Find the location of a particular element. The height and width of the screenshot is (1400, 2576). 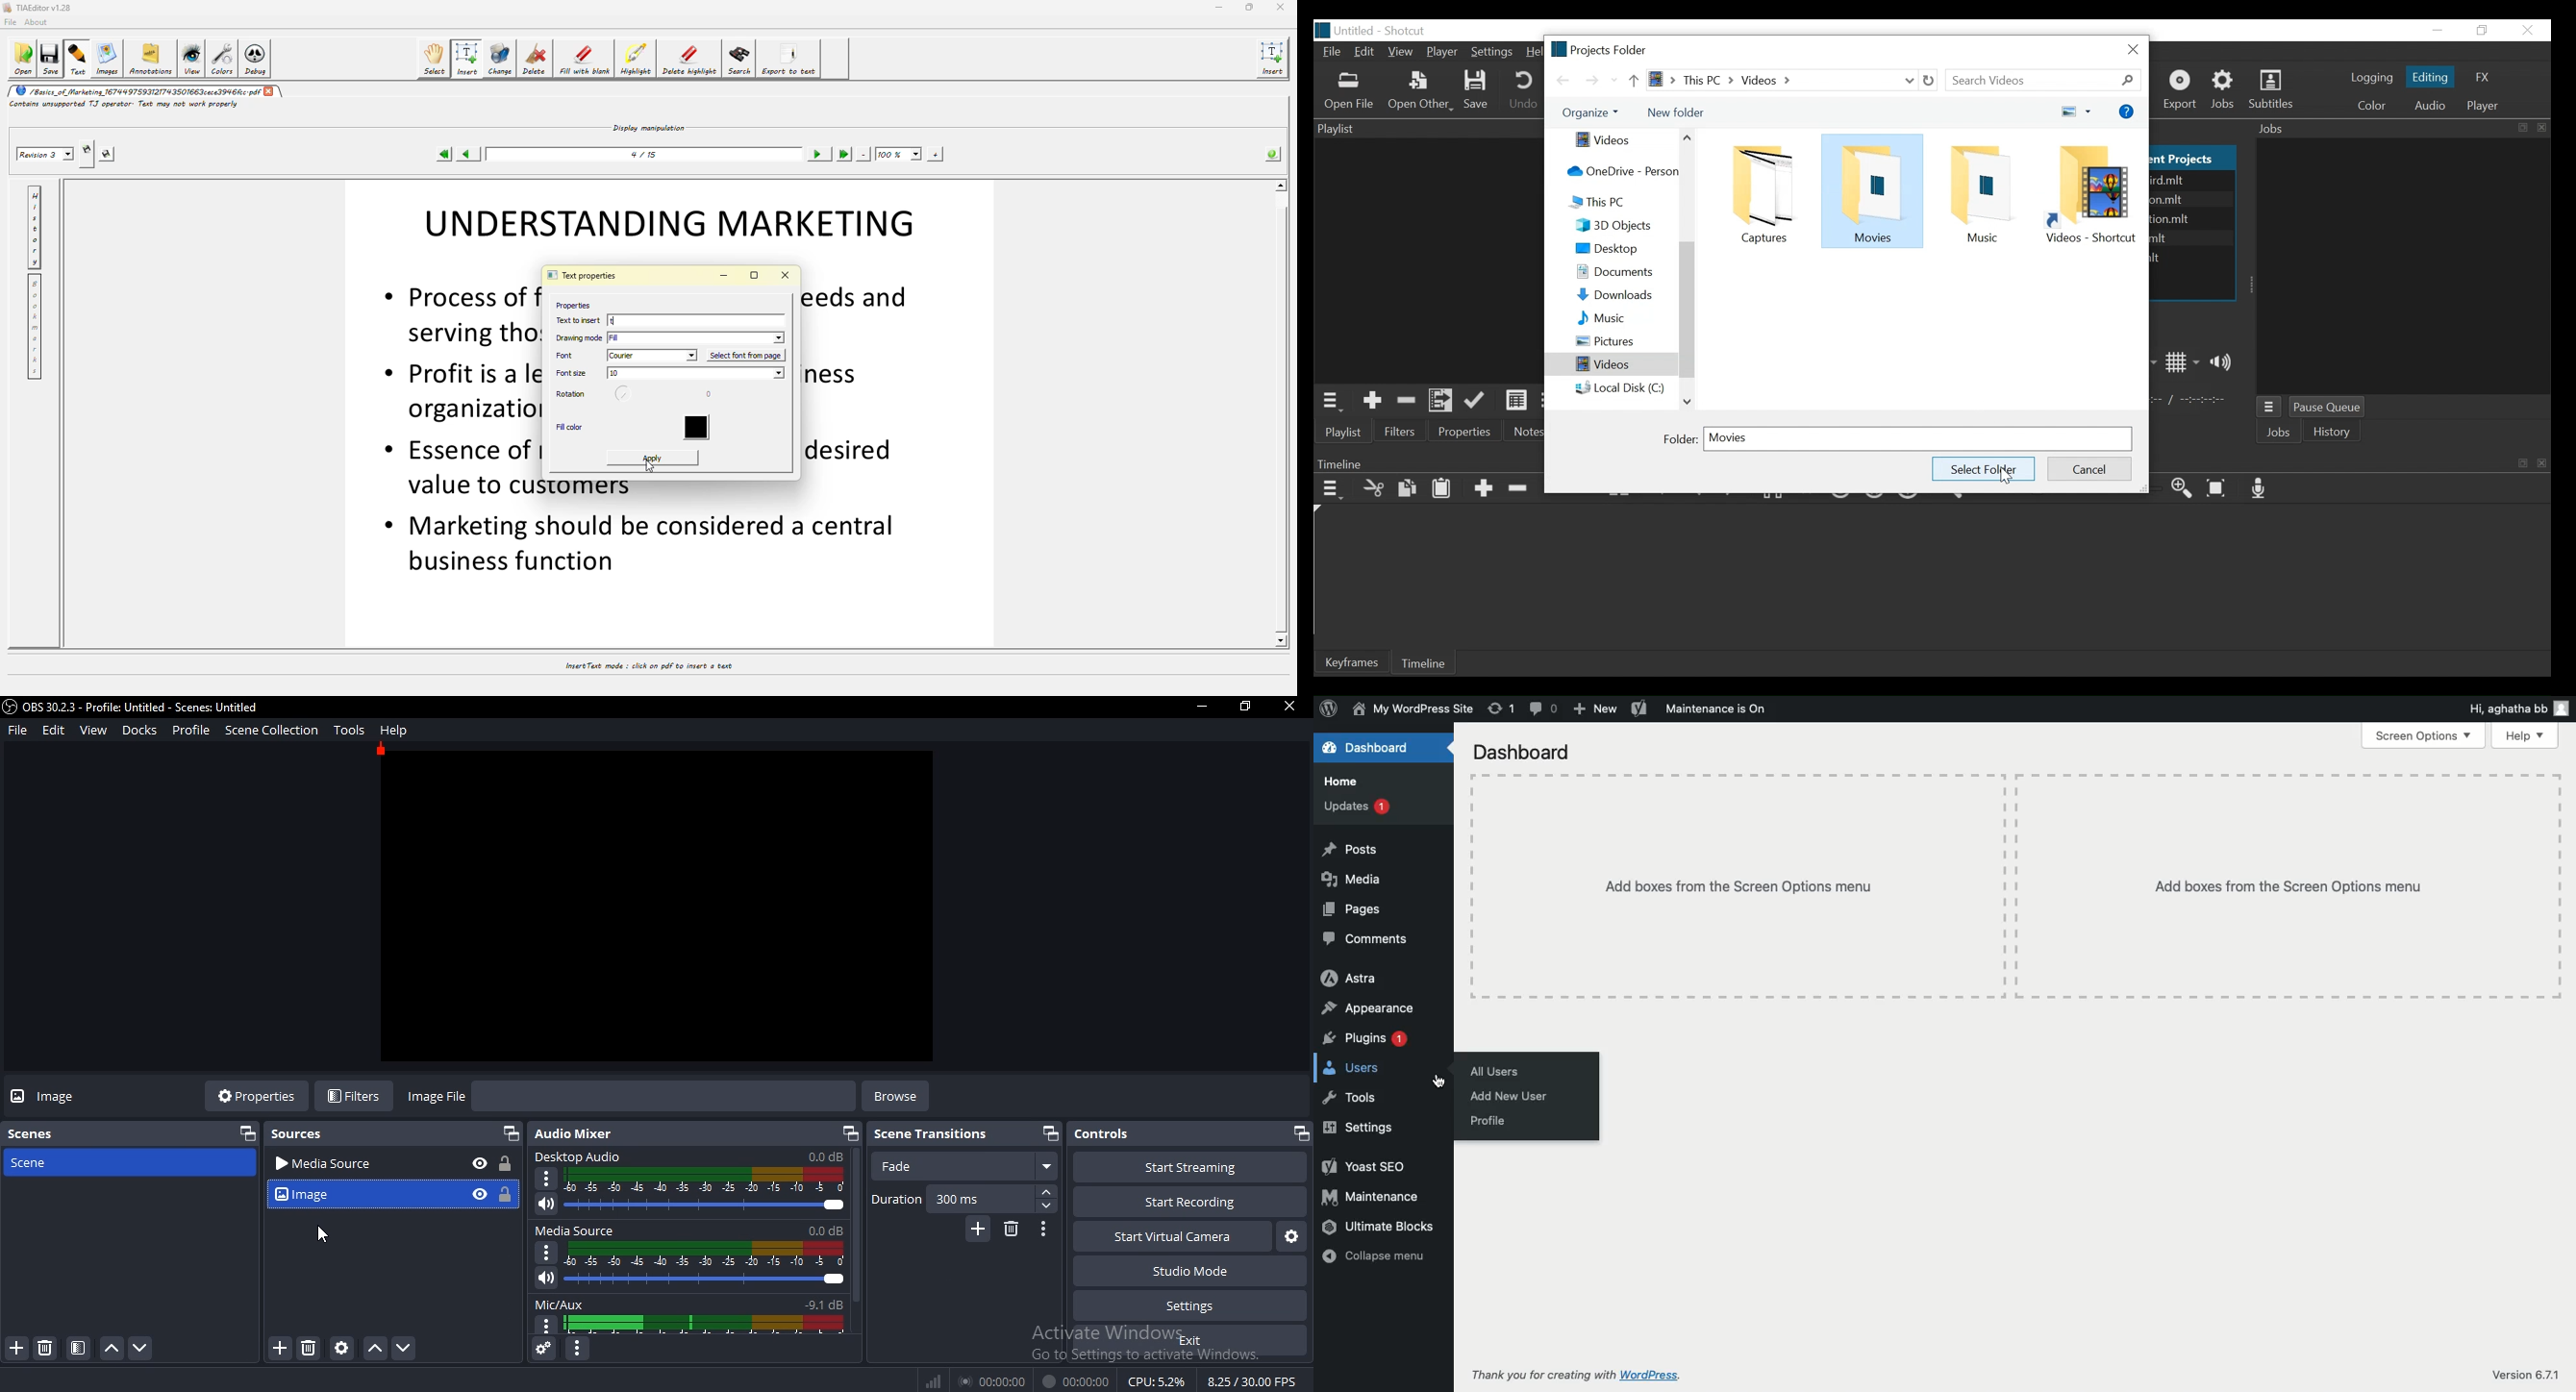

Shotcut is located at coordinates (1407, 30).